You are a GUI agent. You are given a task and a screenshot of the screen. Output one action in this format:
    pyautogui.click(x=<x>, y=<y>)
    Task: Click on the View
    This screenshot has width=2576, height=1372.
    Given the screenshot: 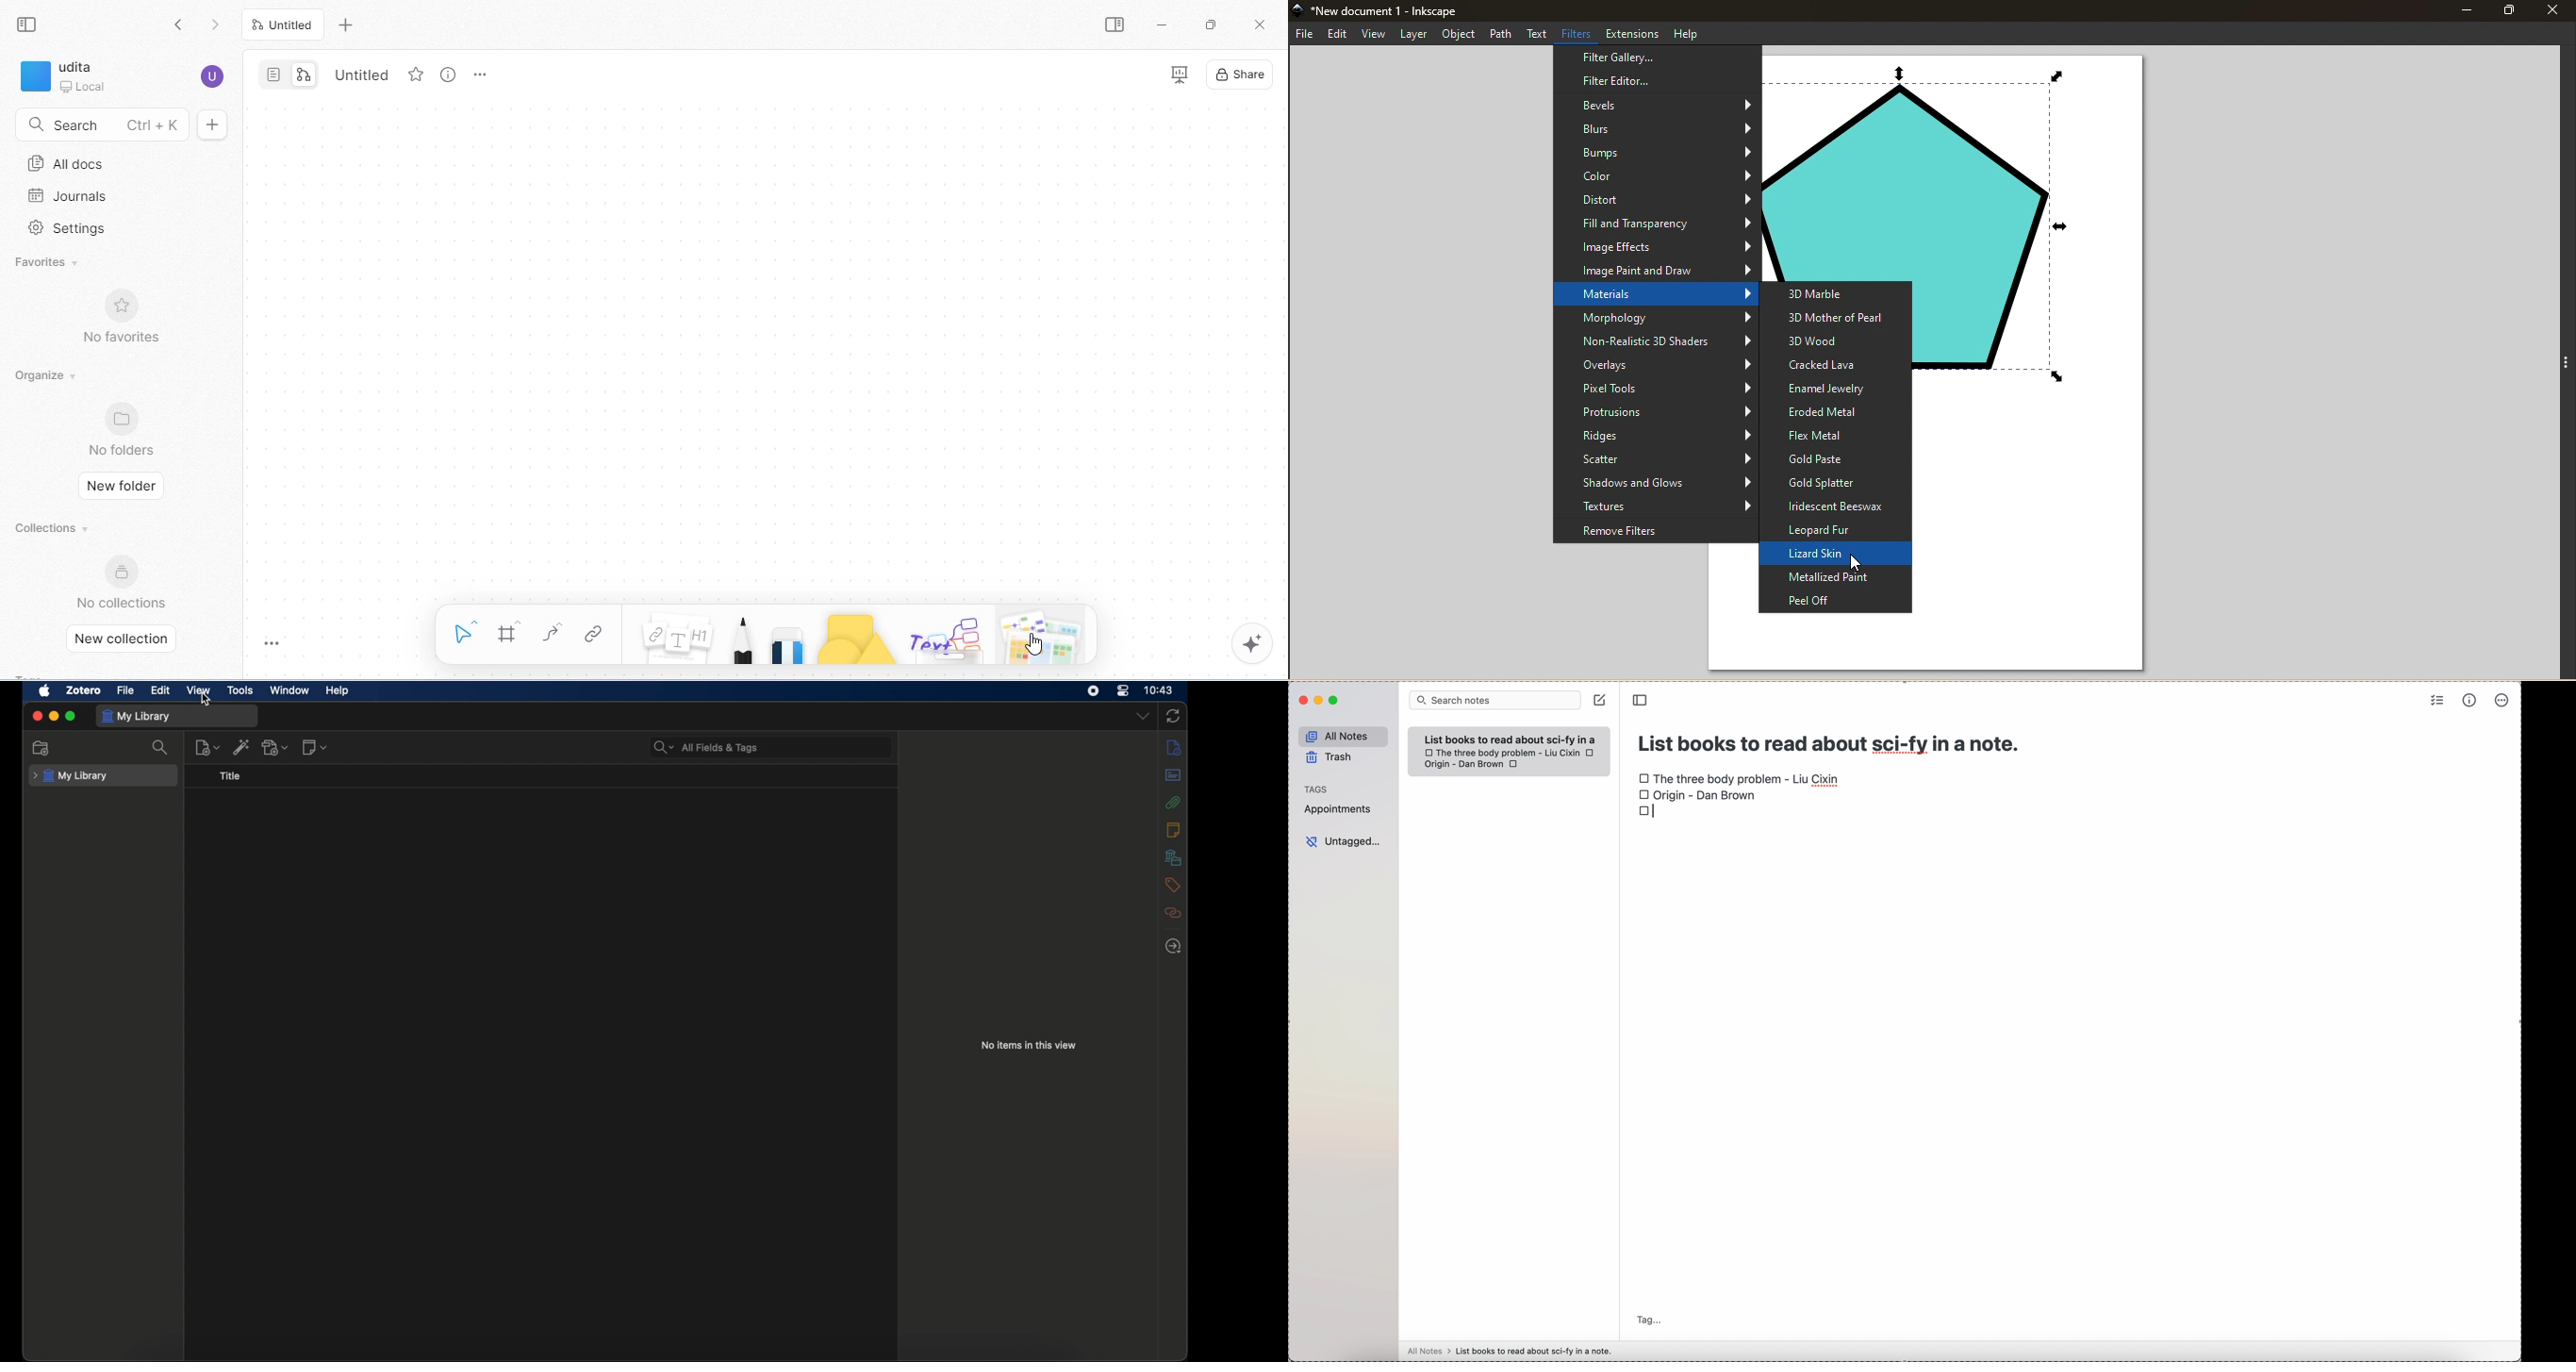 What is the action you would take?
    pyautogui.click(x=1372, y=34)
    